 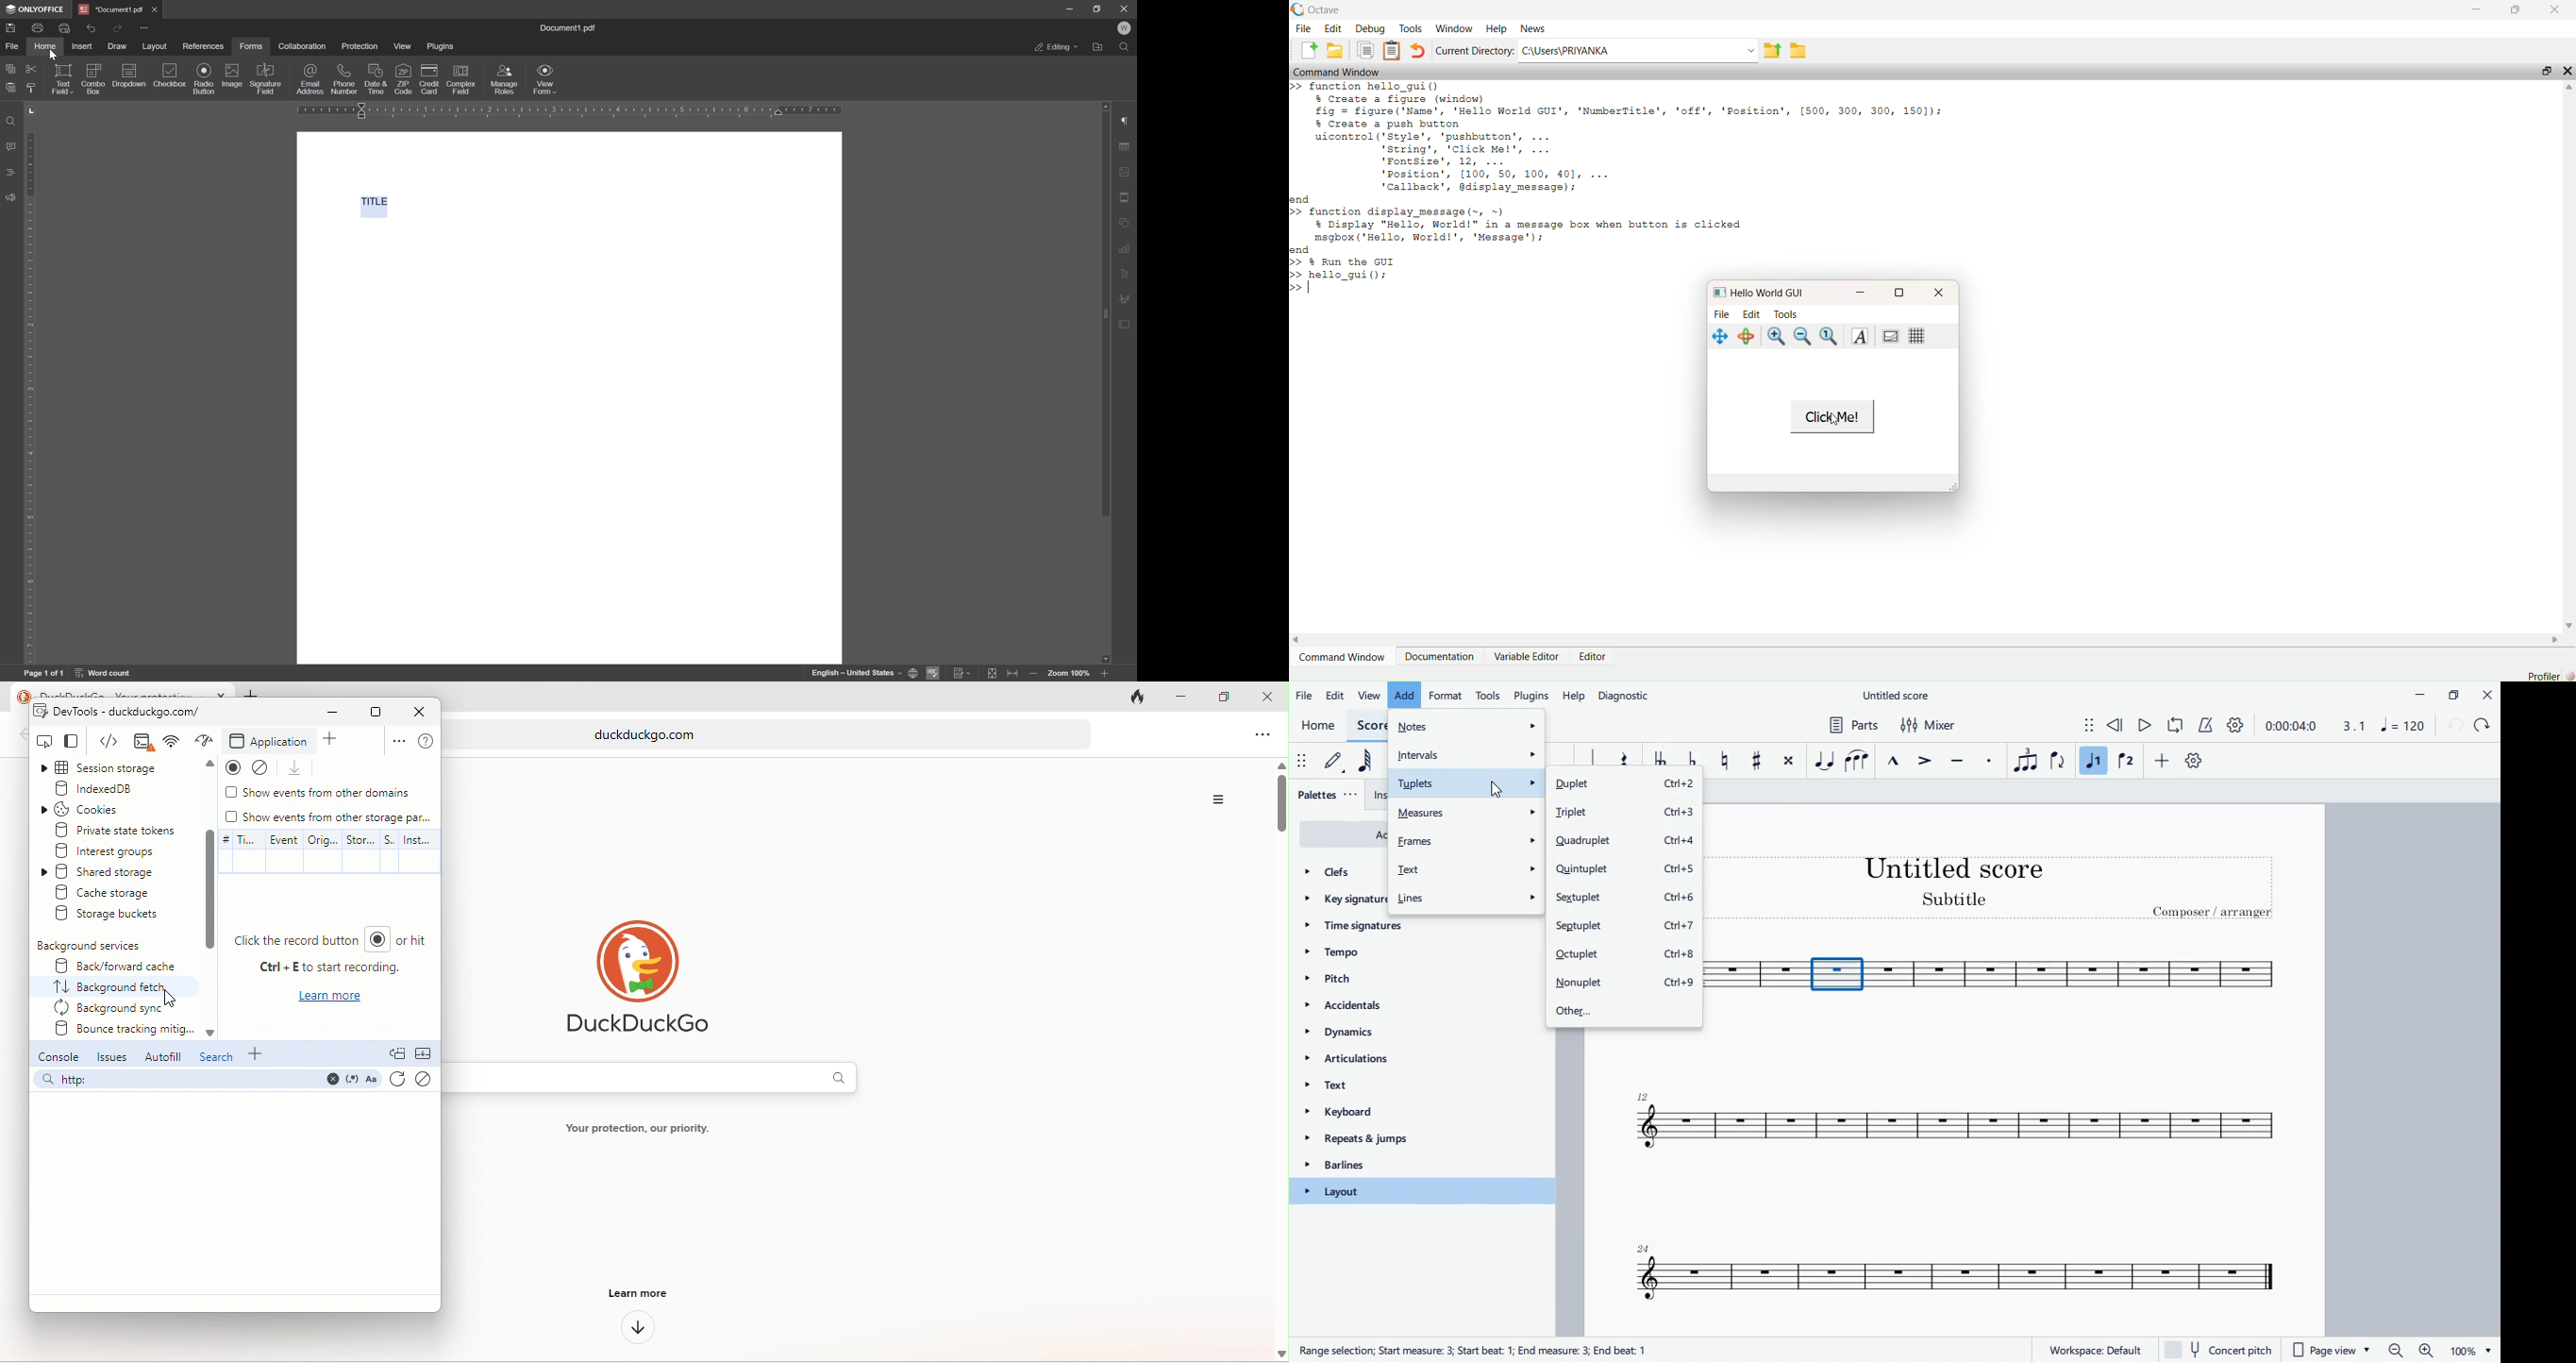 I want to click on Click Me!, so click(x=1831, y=417).